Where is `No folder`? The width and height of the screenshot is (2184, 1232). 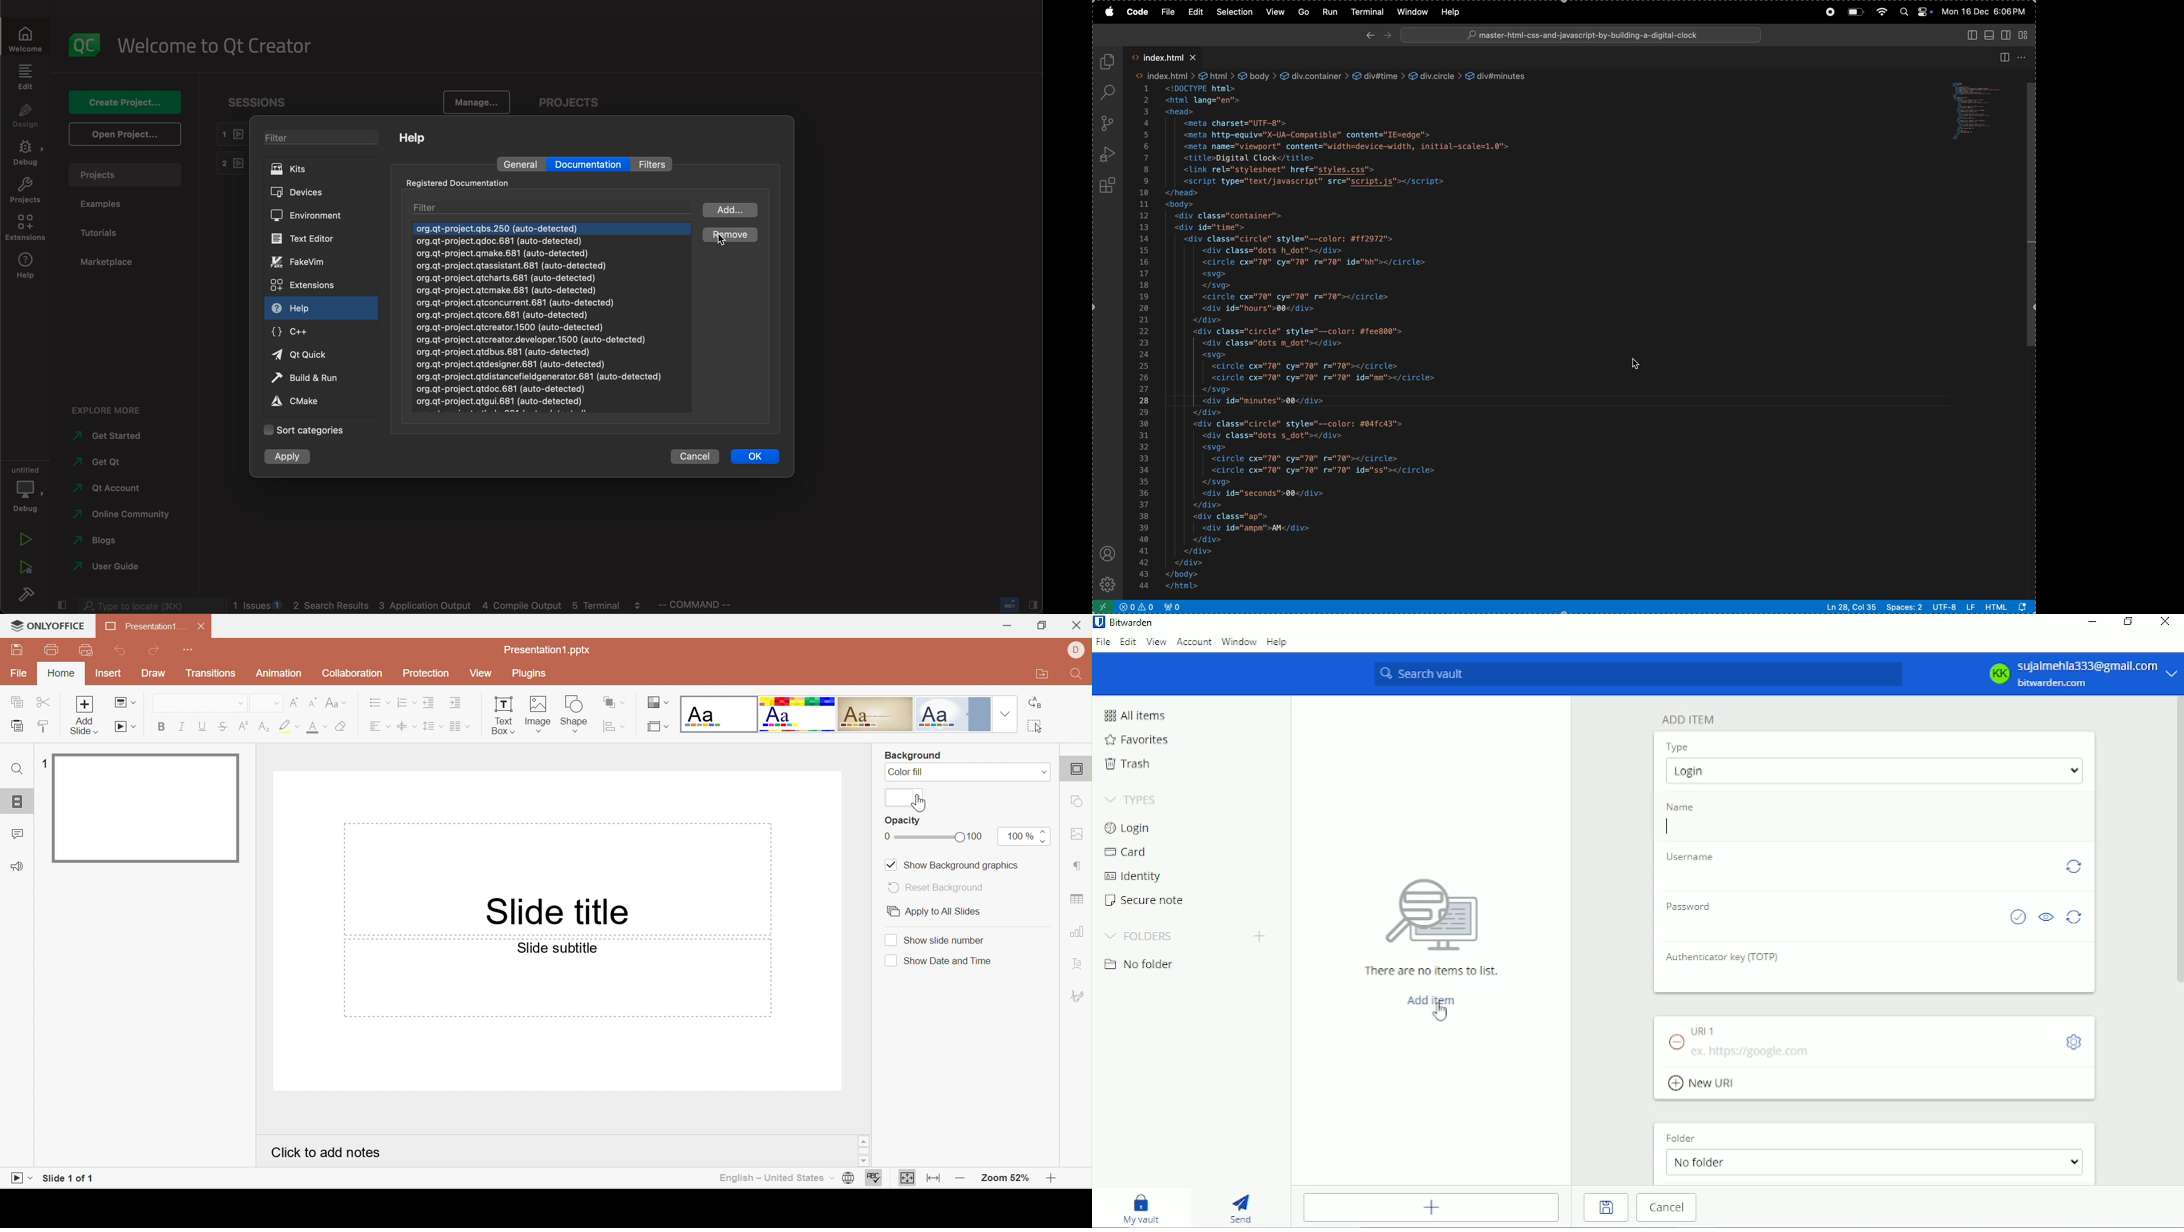
No folder is located at coordinates (1139, 964).